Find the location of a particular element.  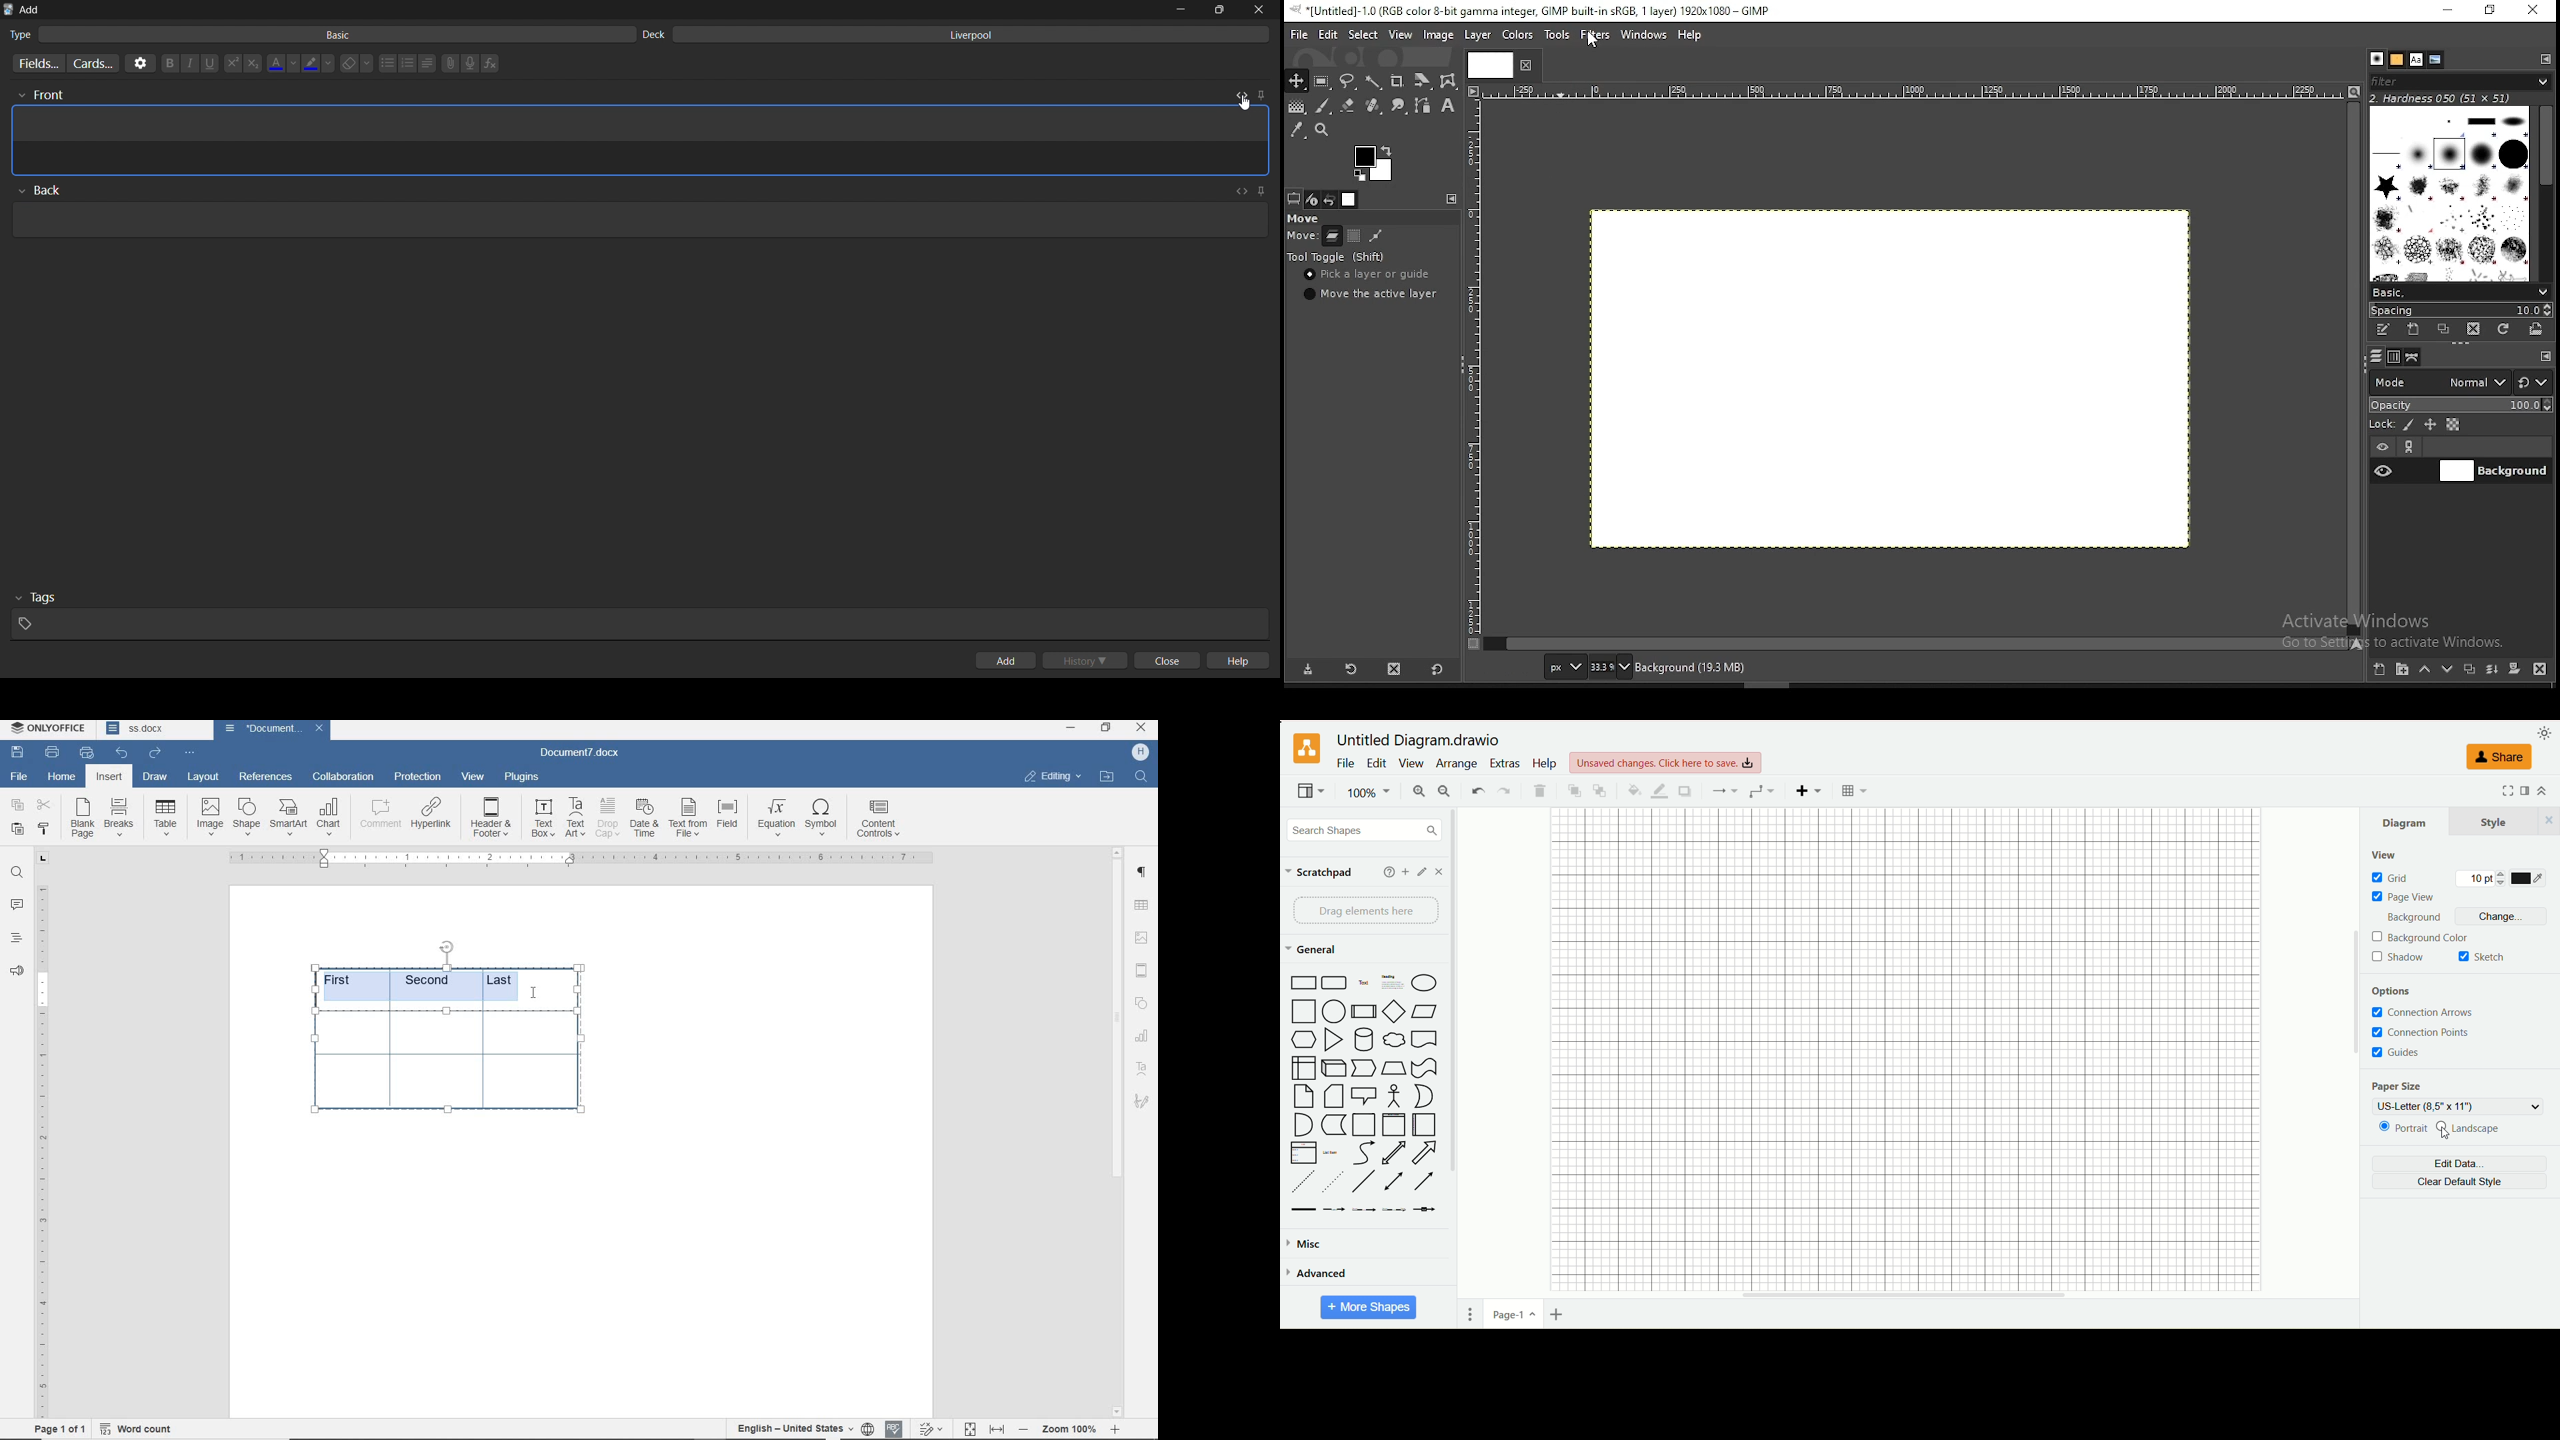

text from file is located at coordinates (688, 817).